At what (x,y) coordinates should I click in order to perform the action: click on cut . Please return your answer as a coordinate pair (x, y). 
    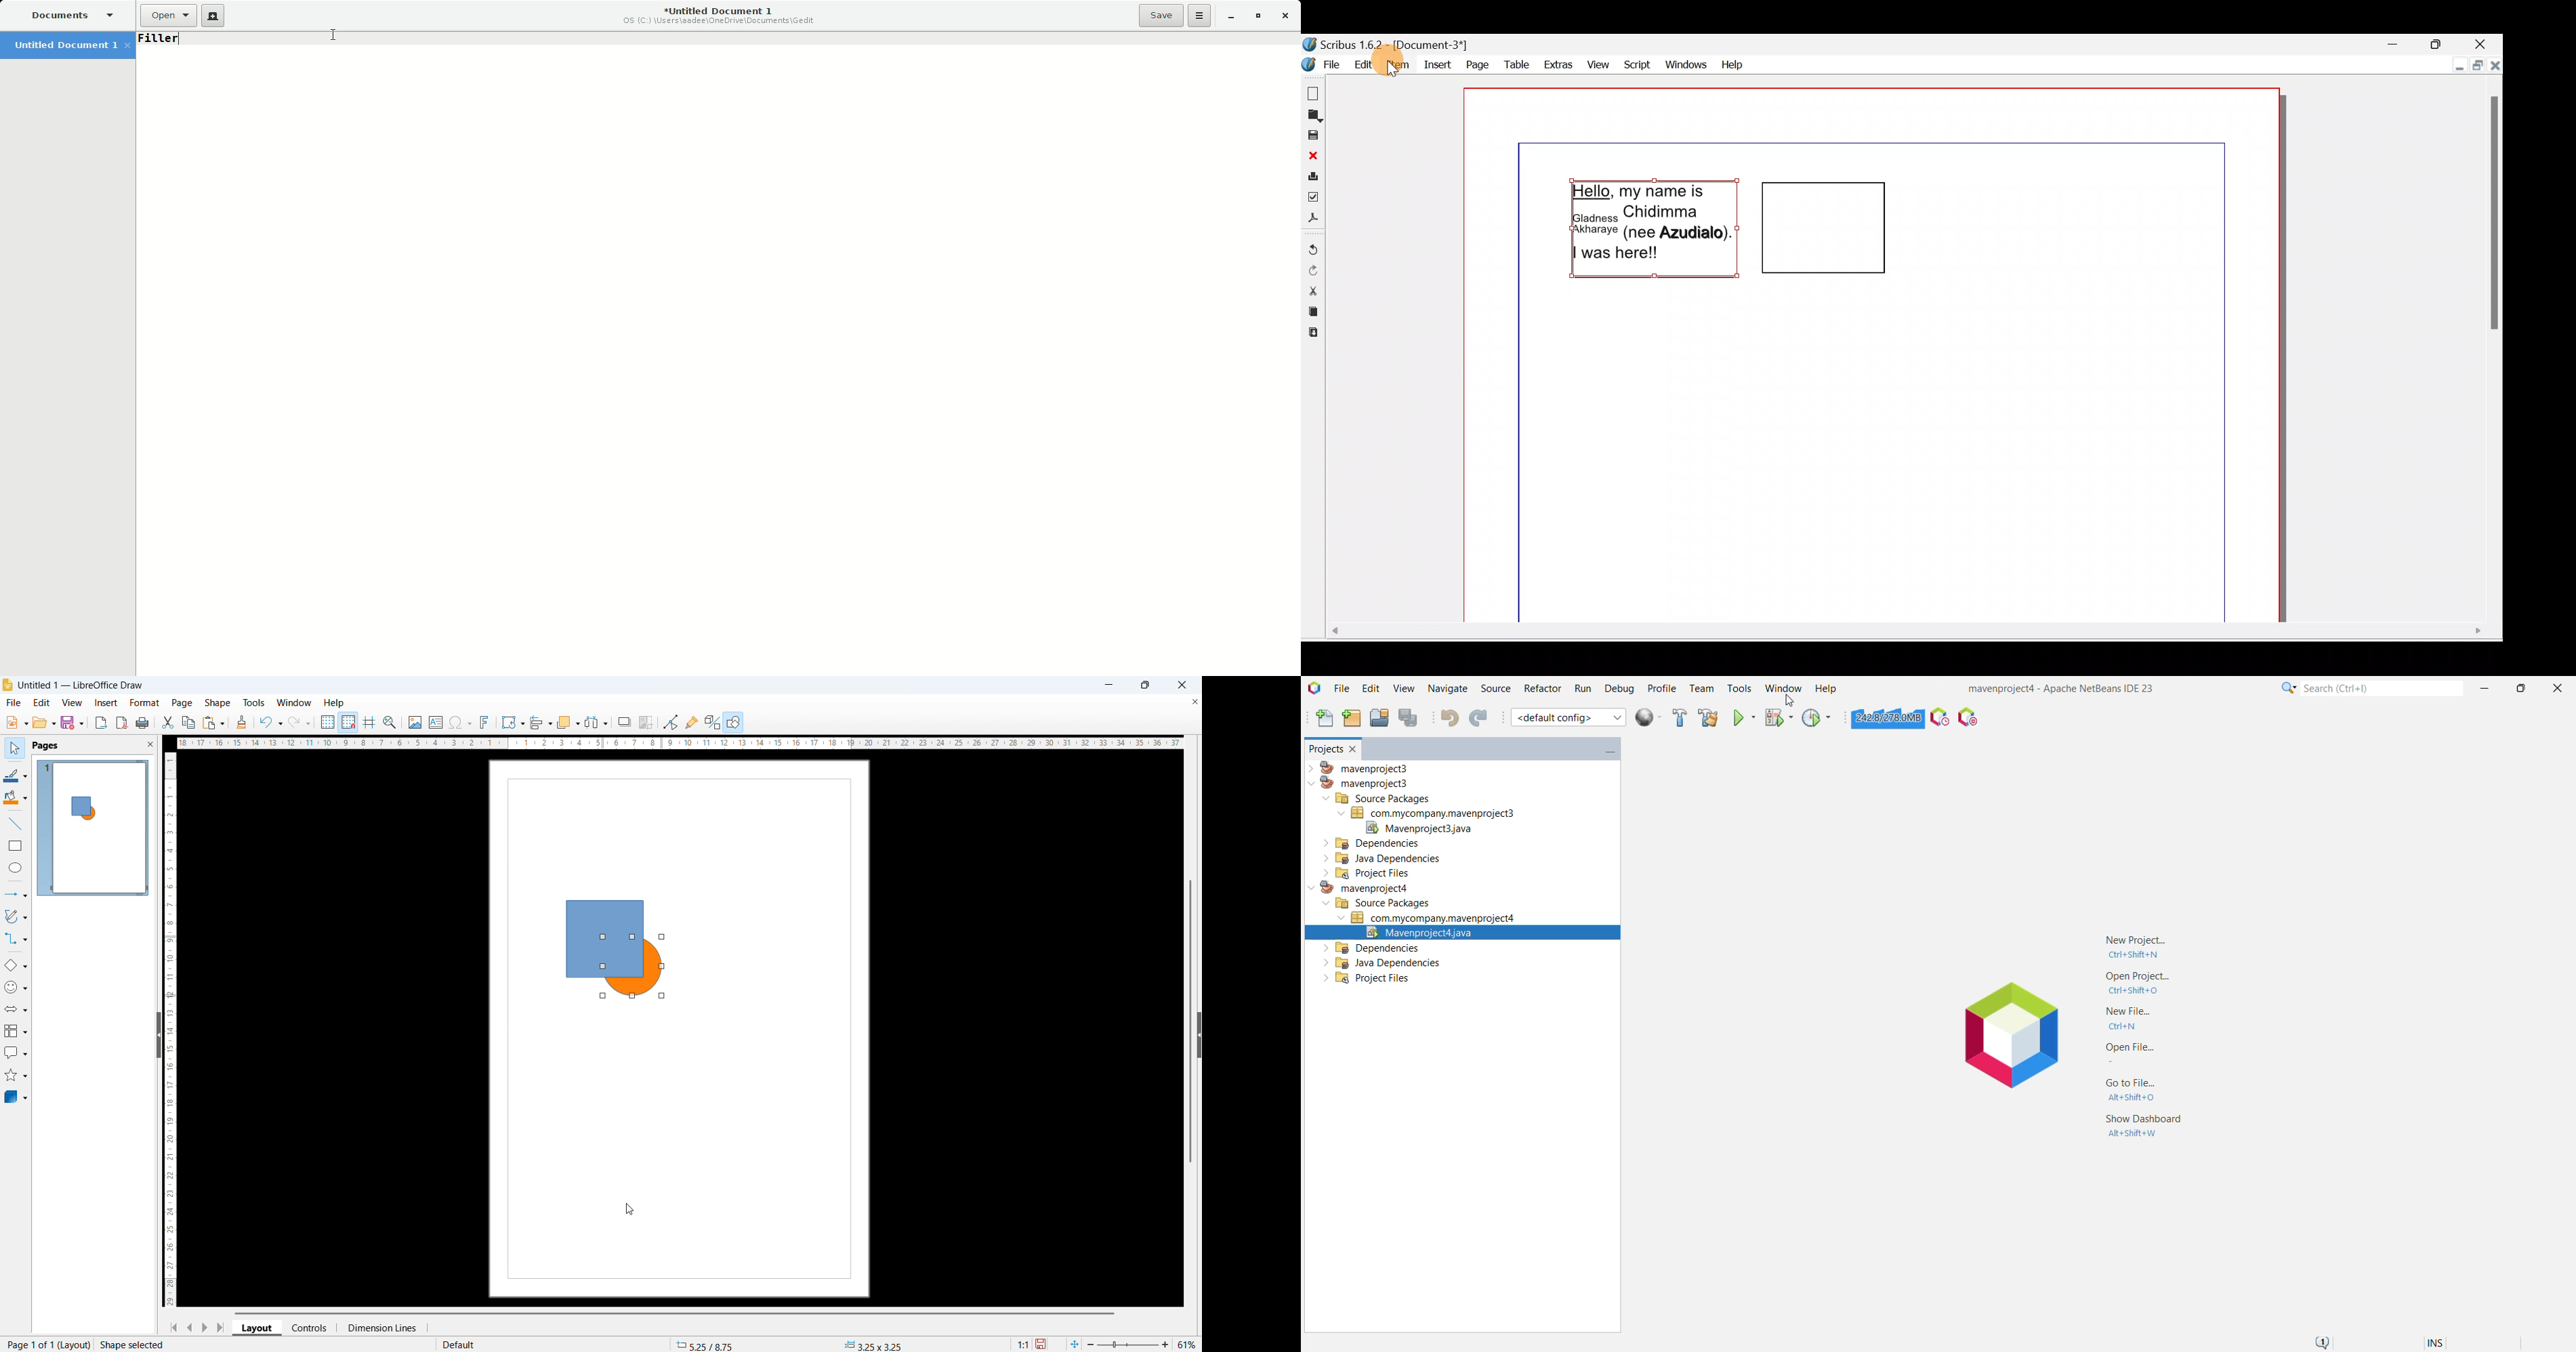
    Looking at the image, I should click on (167, 723).